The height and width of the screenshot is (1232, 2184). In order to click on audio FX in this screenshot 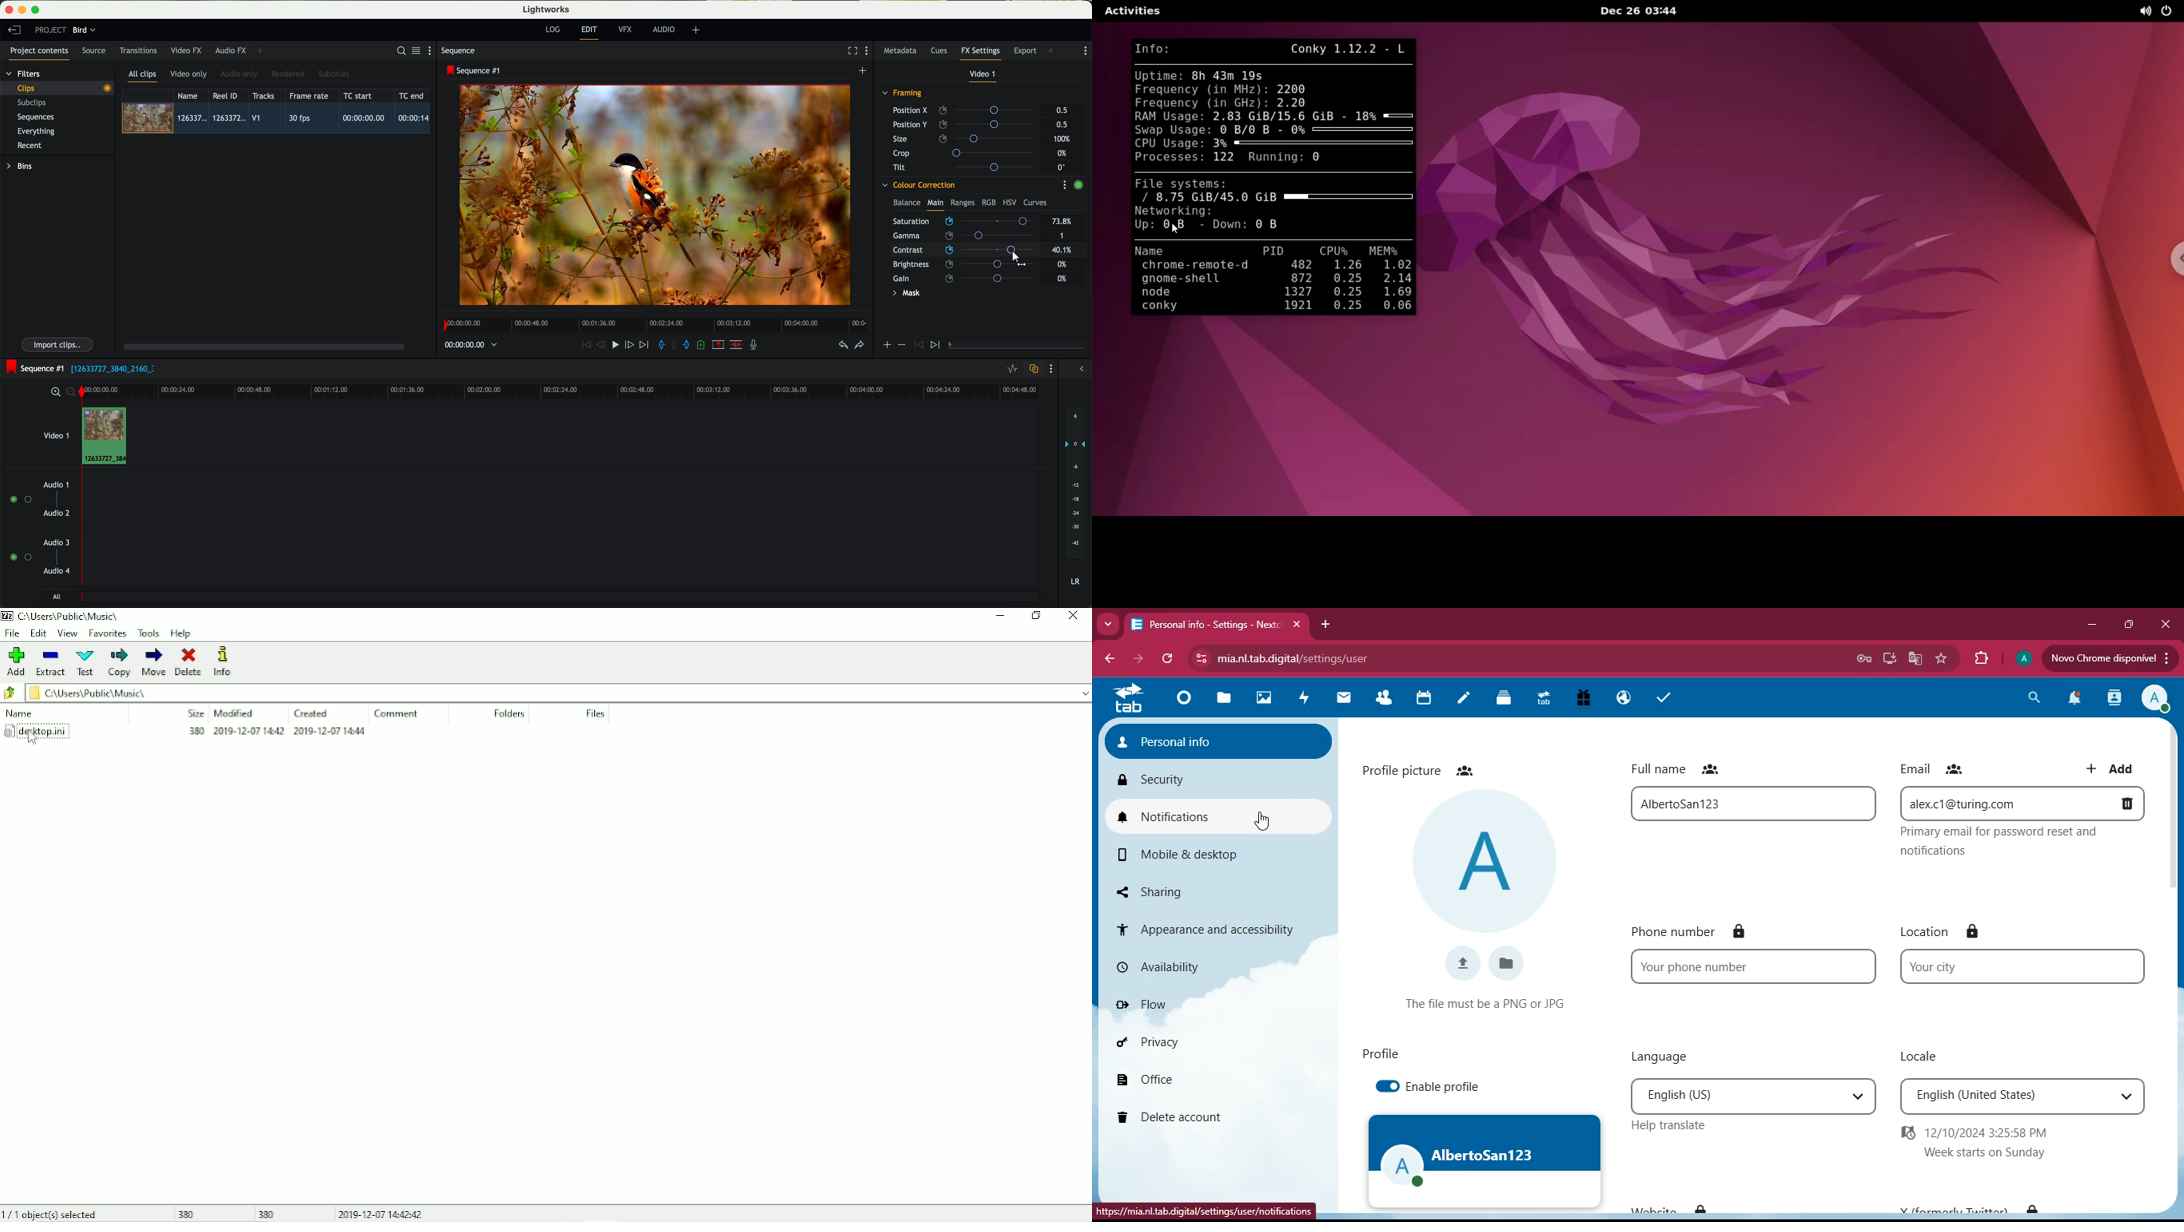, I will do `click(231, 50)`.